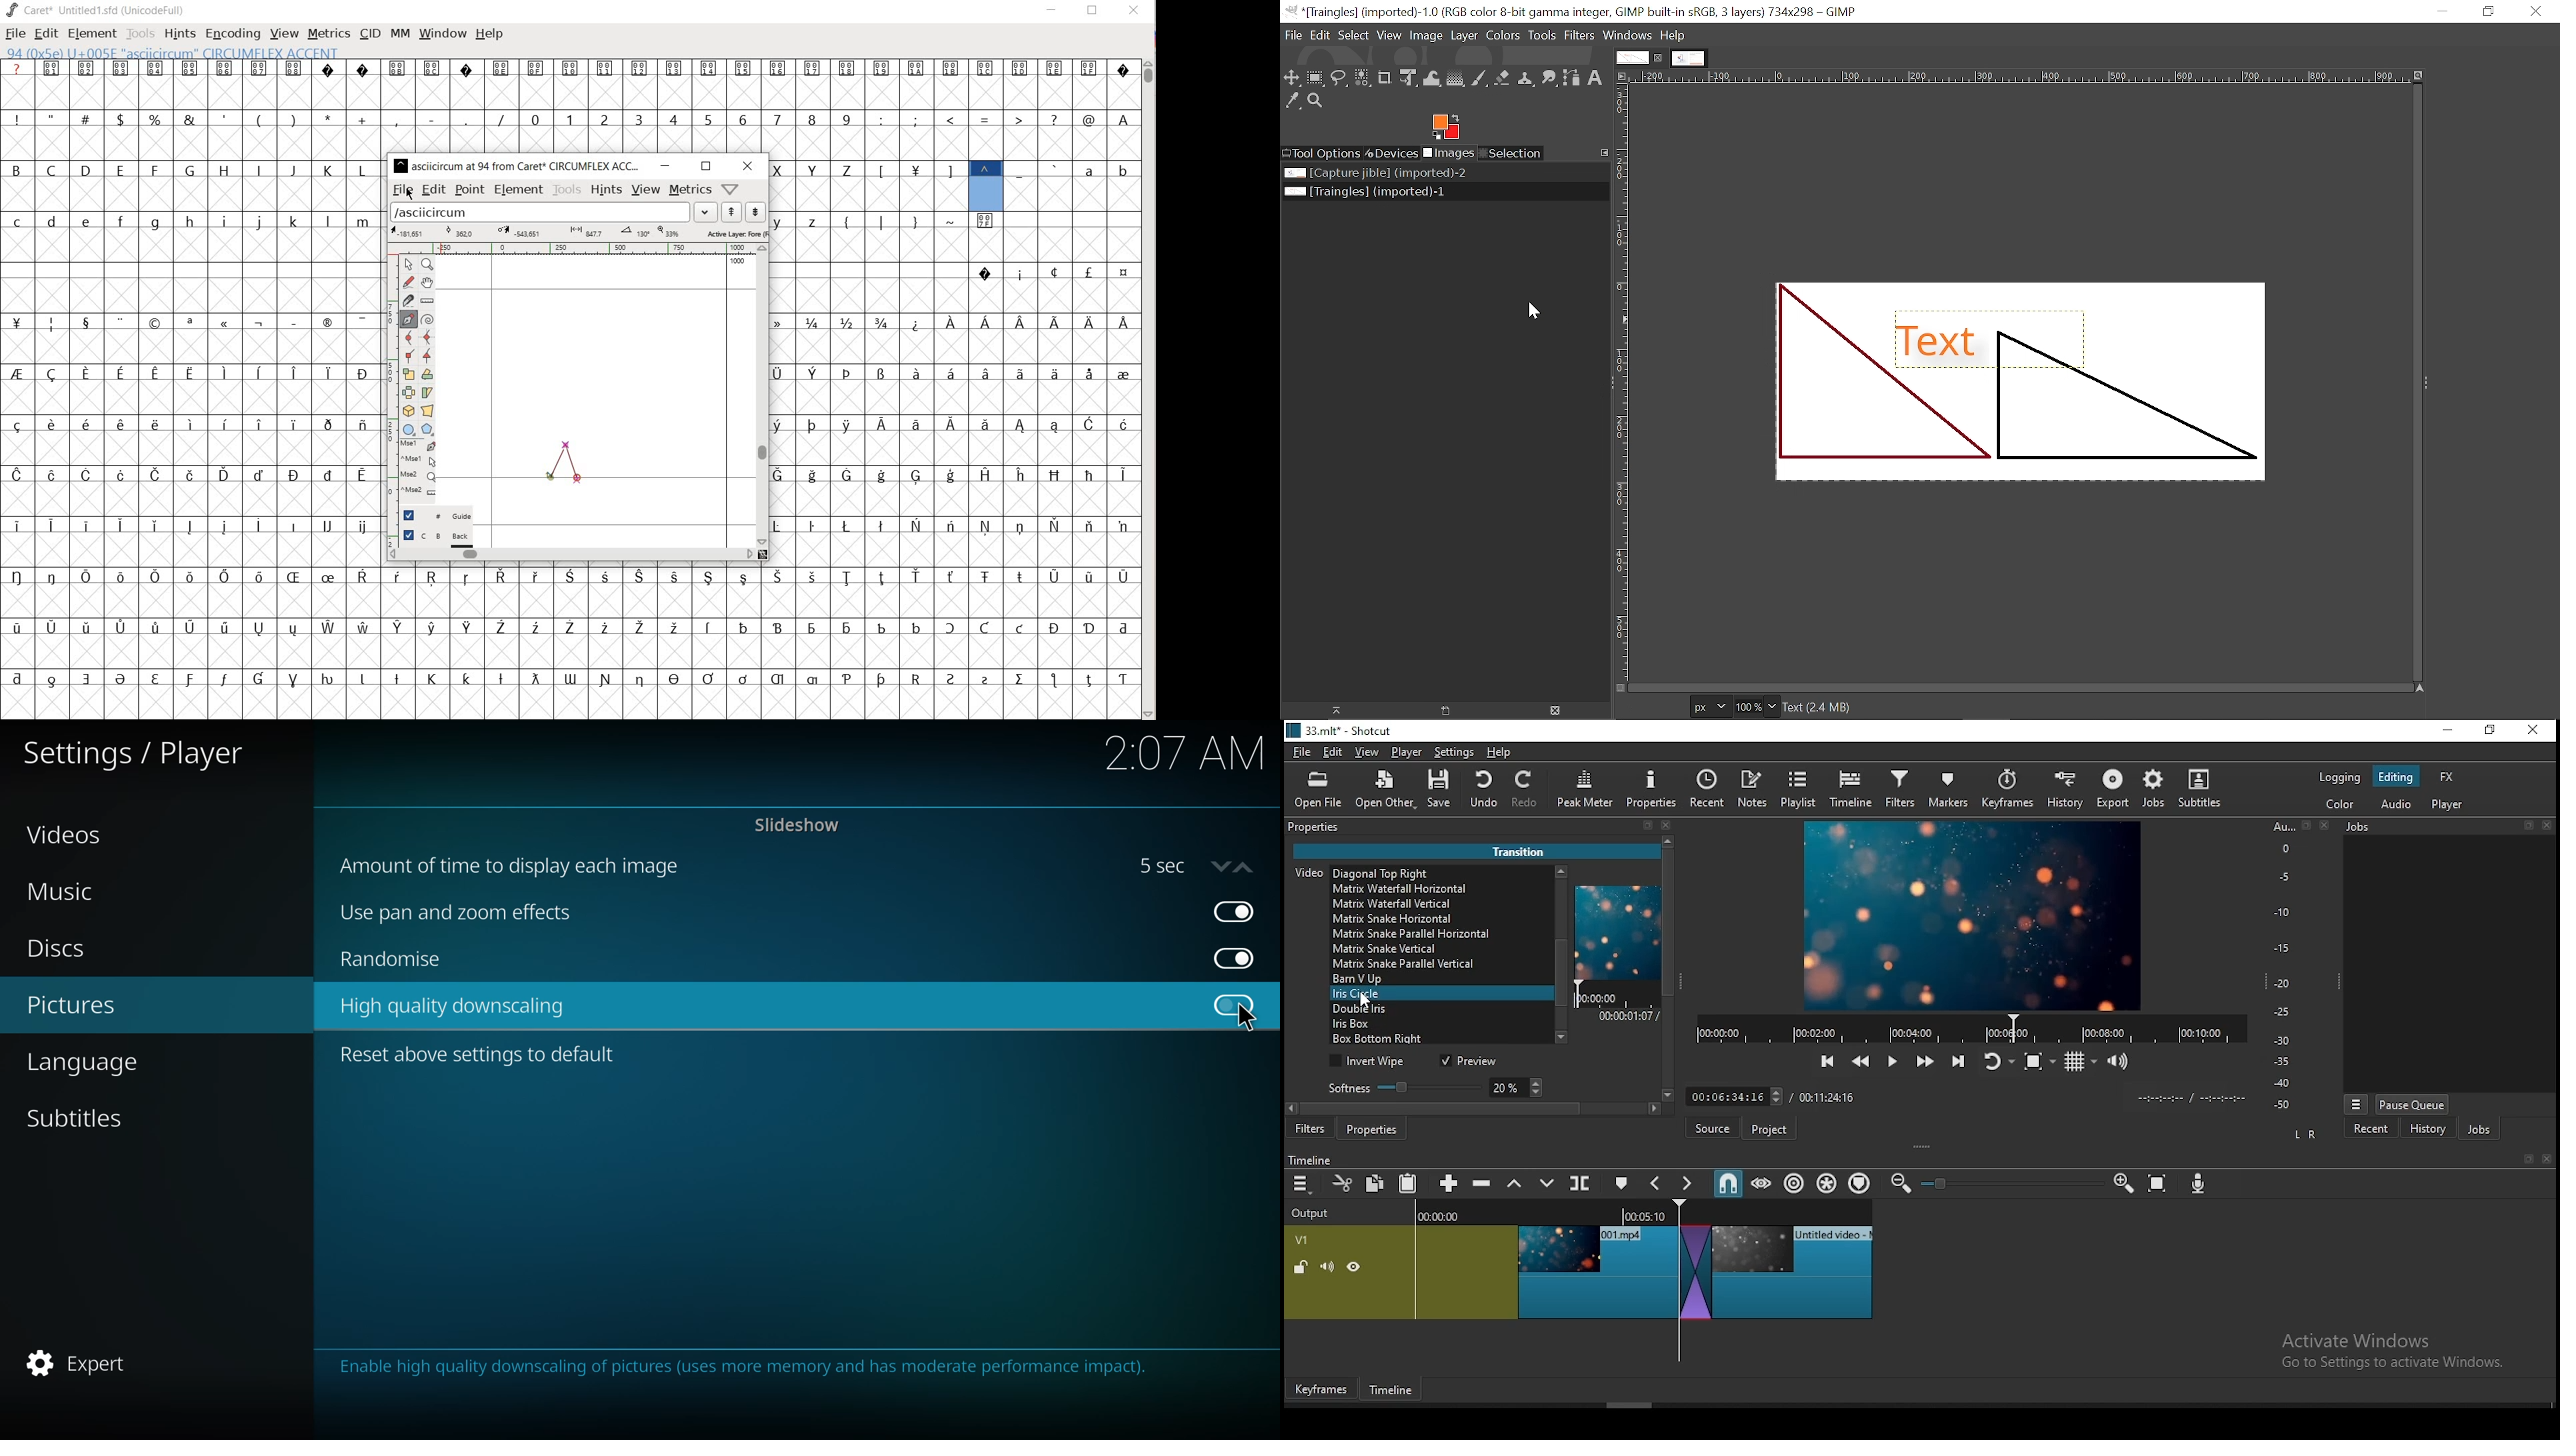 The image size is (2576, 1456). What do you see at coordinates (1464, 36) in the screenshot?
I see `Layer` at bounding box center [1464, 36].